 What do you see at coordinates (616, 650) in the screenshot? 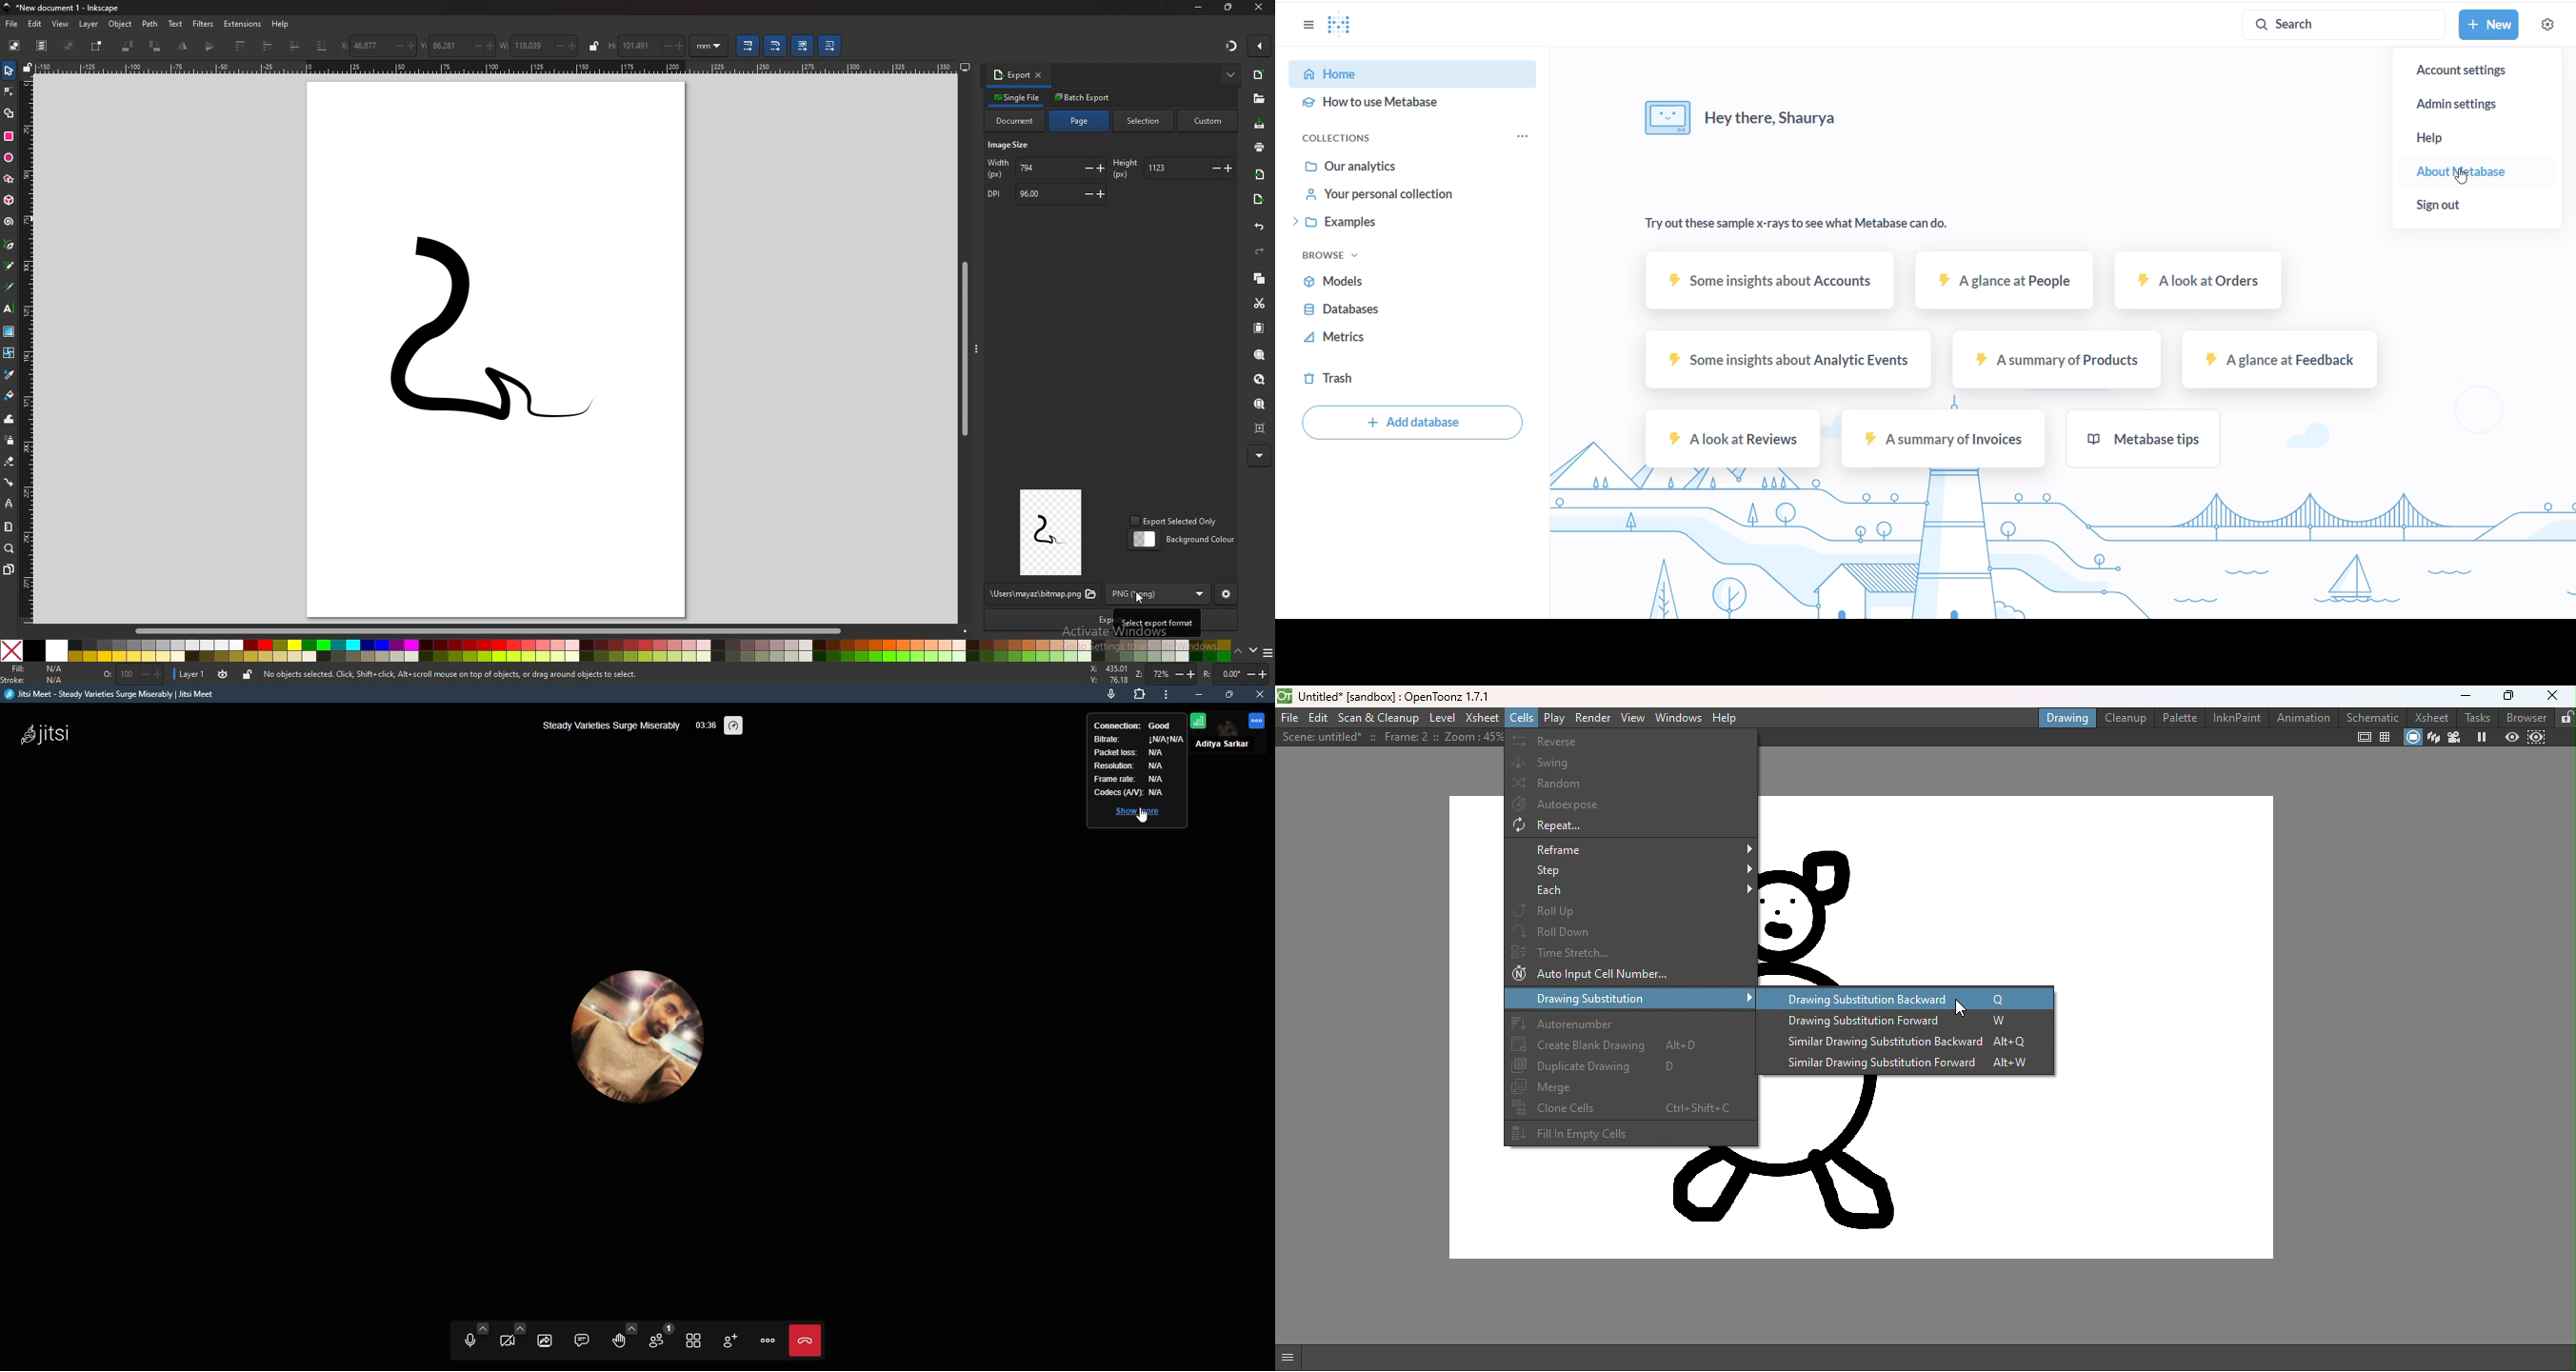
I see `colors` at bounding box center [616, 650].